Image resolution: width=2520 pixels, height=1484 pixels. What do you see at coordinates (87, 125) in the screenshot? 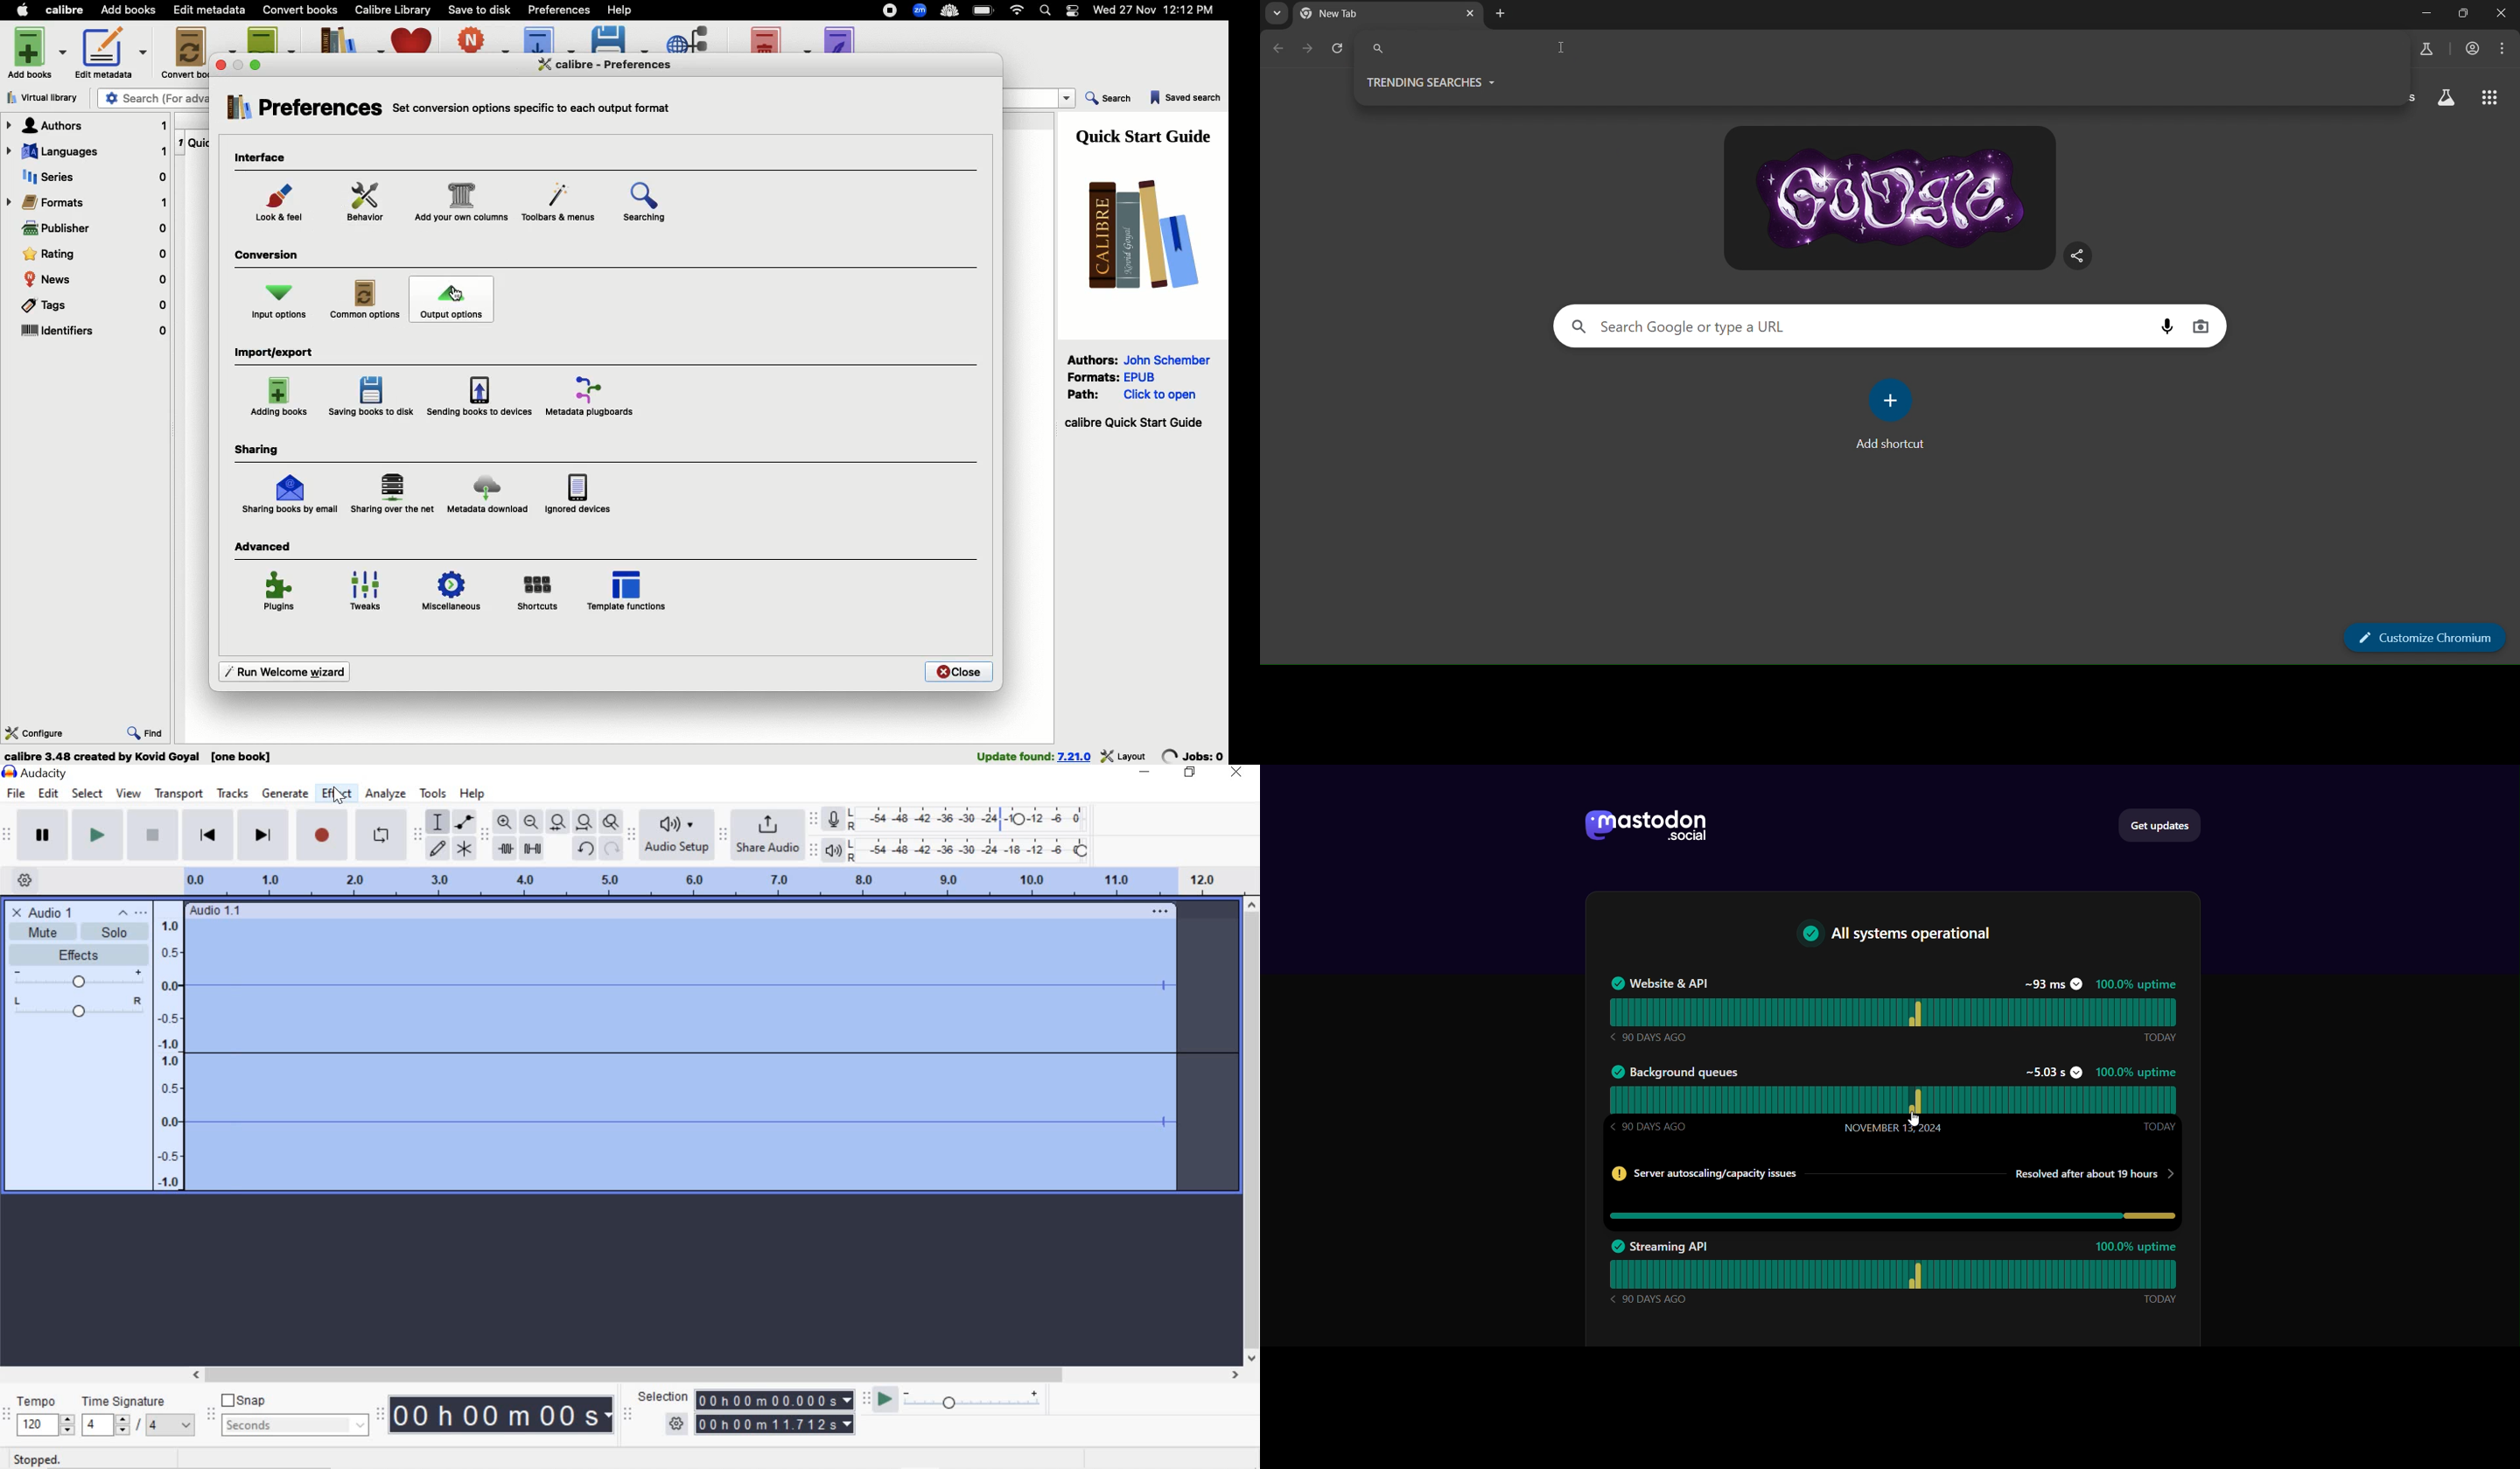
I see `Authors` at bounding box center [87, 125].